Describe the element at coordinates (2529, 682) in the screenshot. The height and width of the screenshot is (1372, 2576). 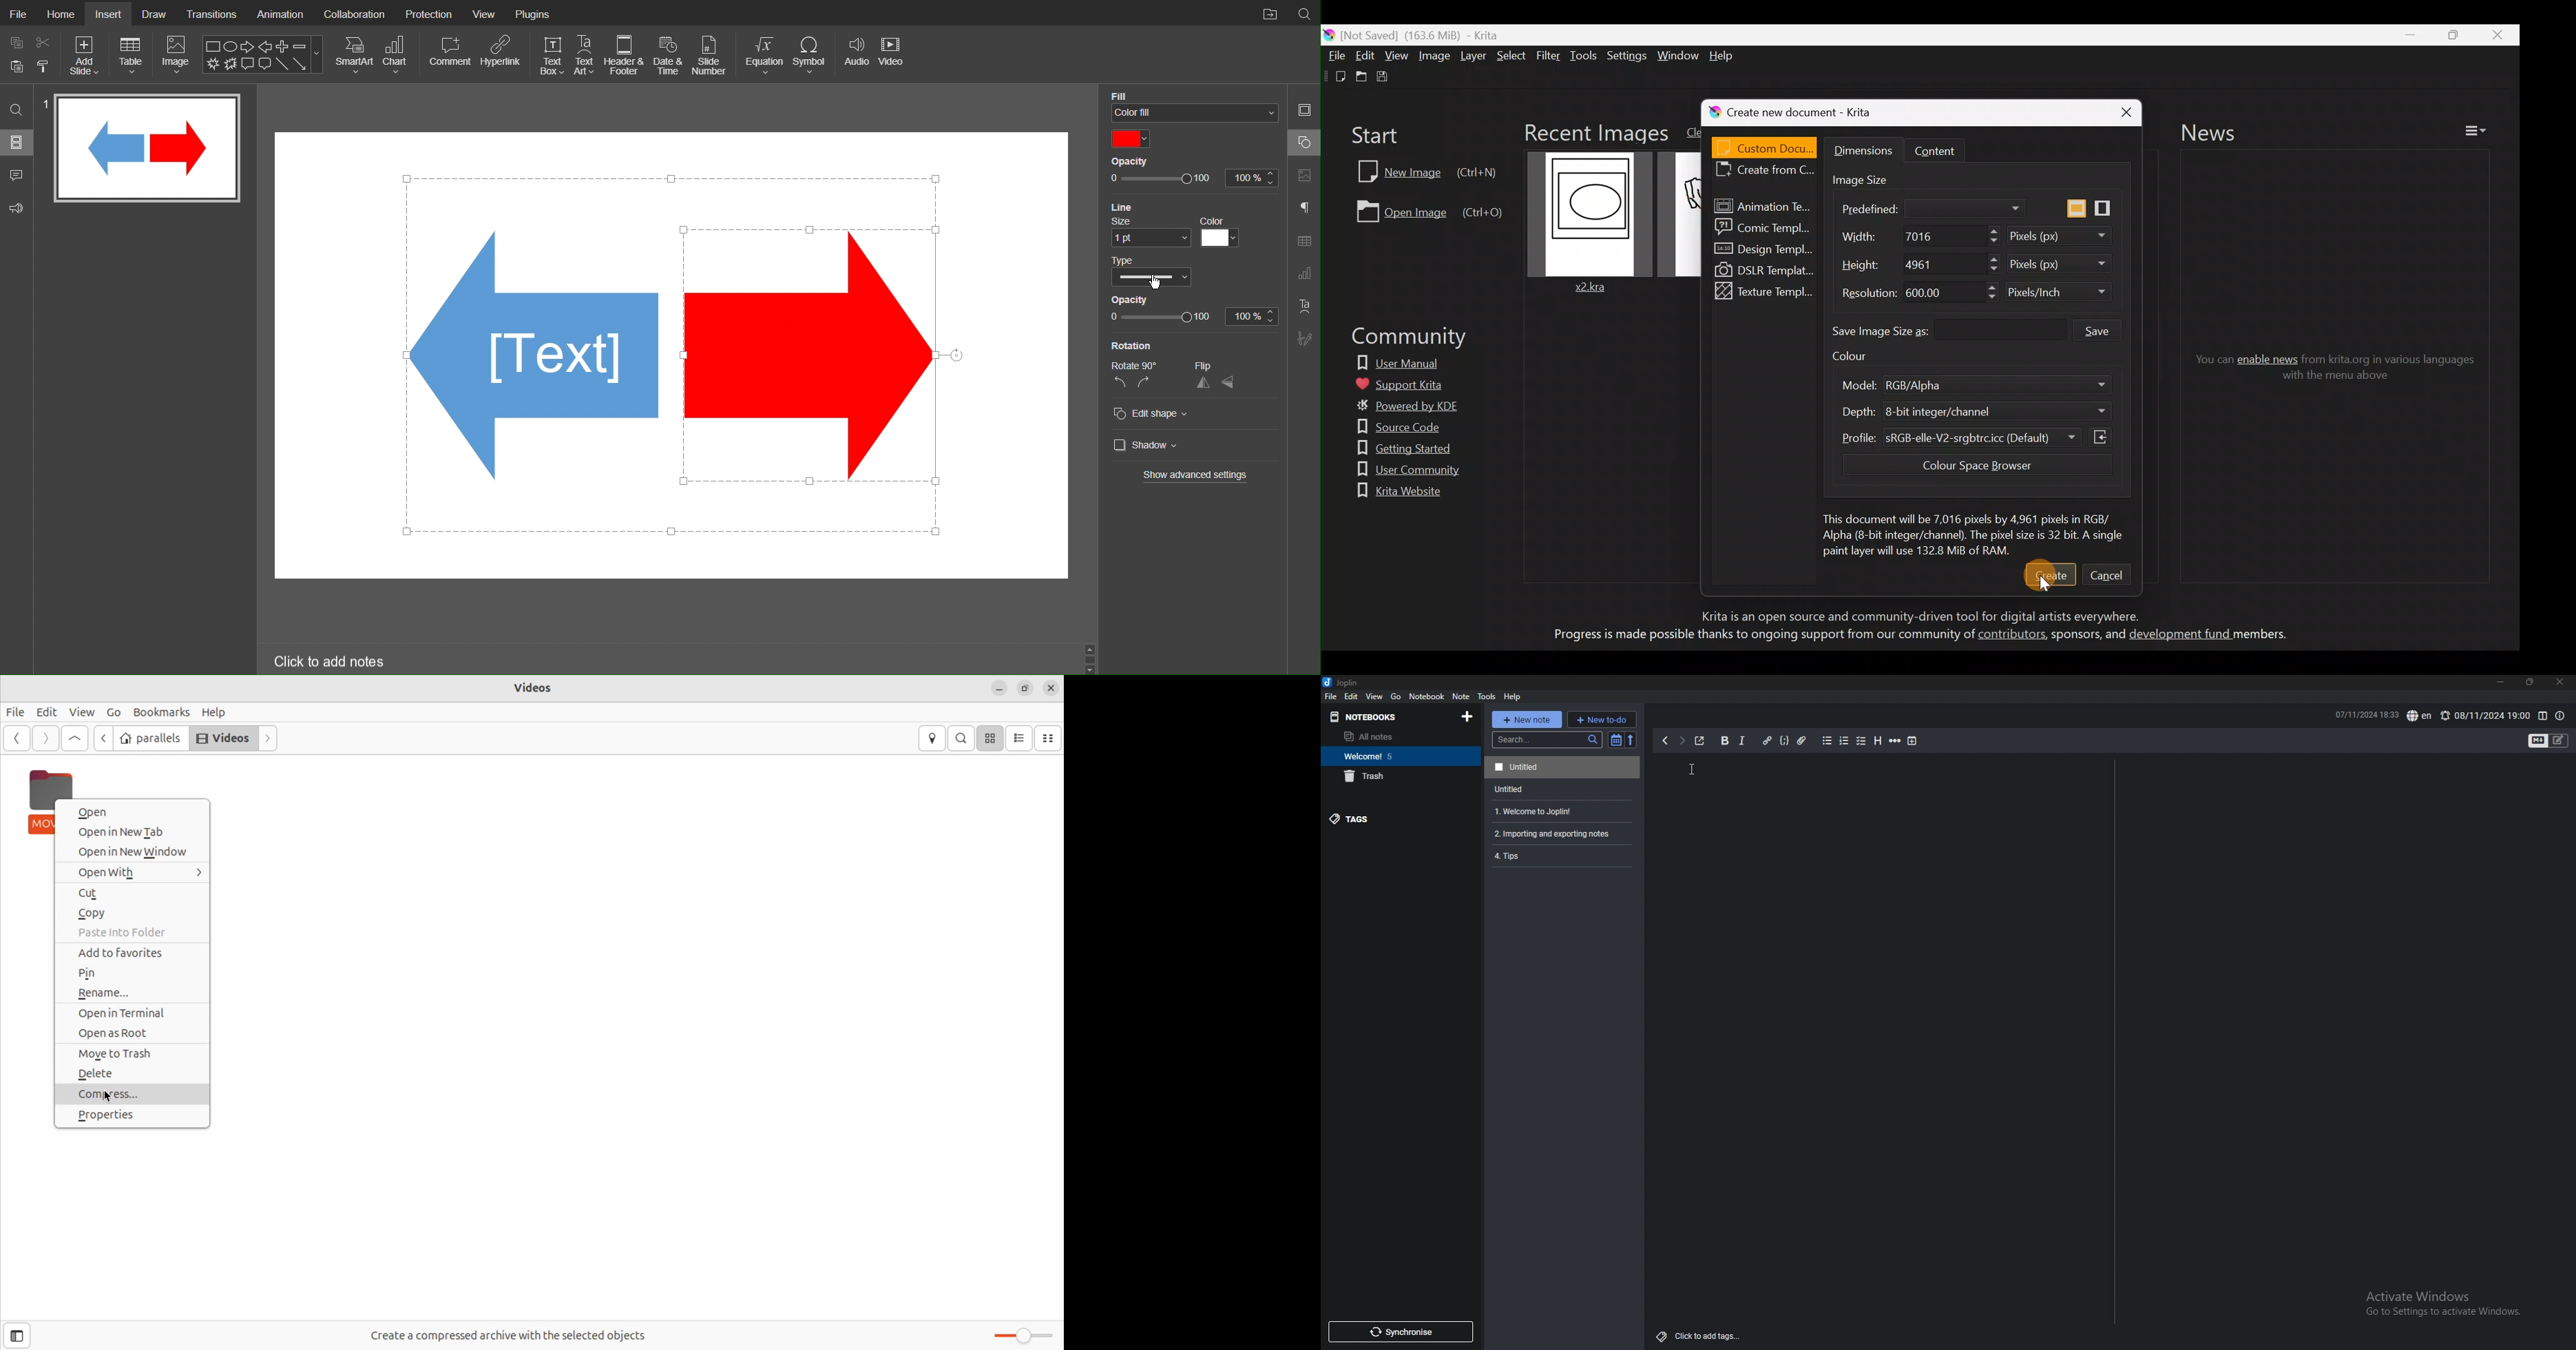
I see `resize` at that location.